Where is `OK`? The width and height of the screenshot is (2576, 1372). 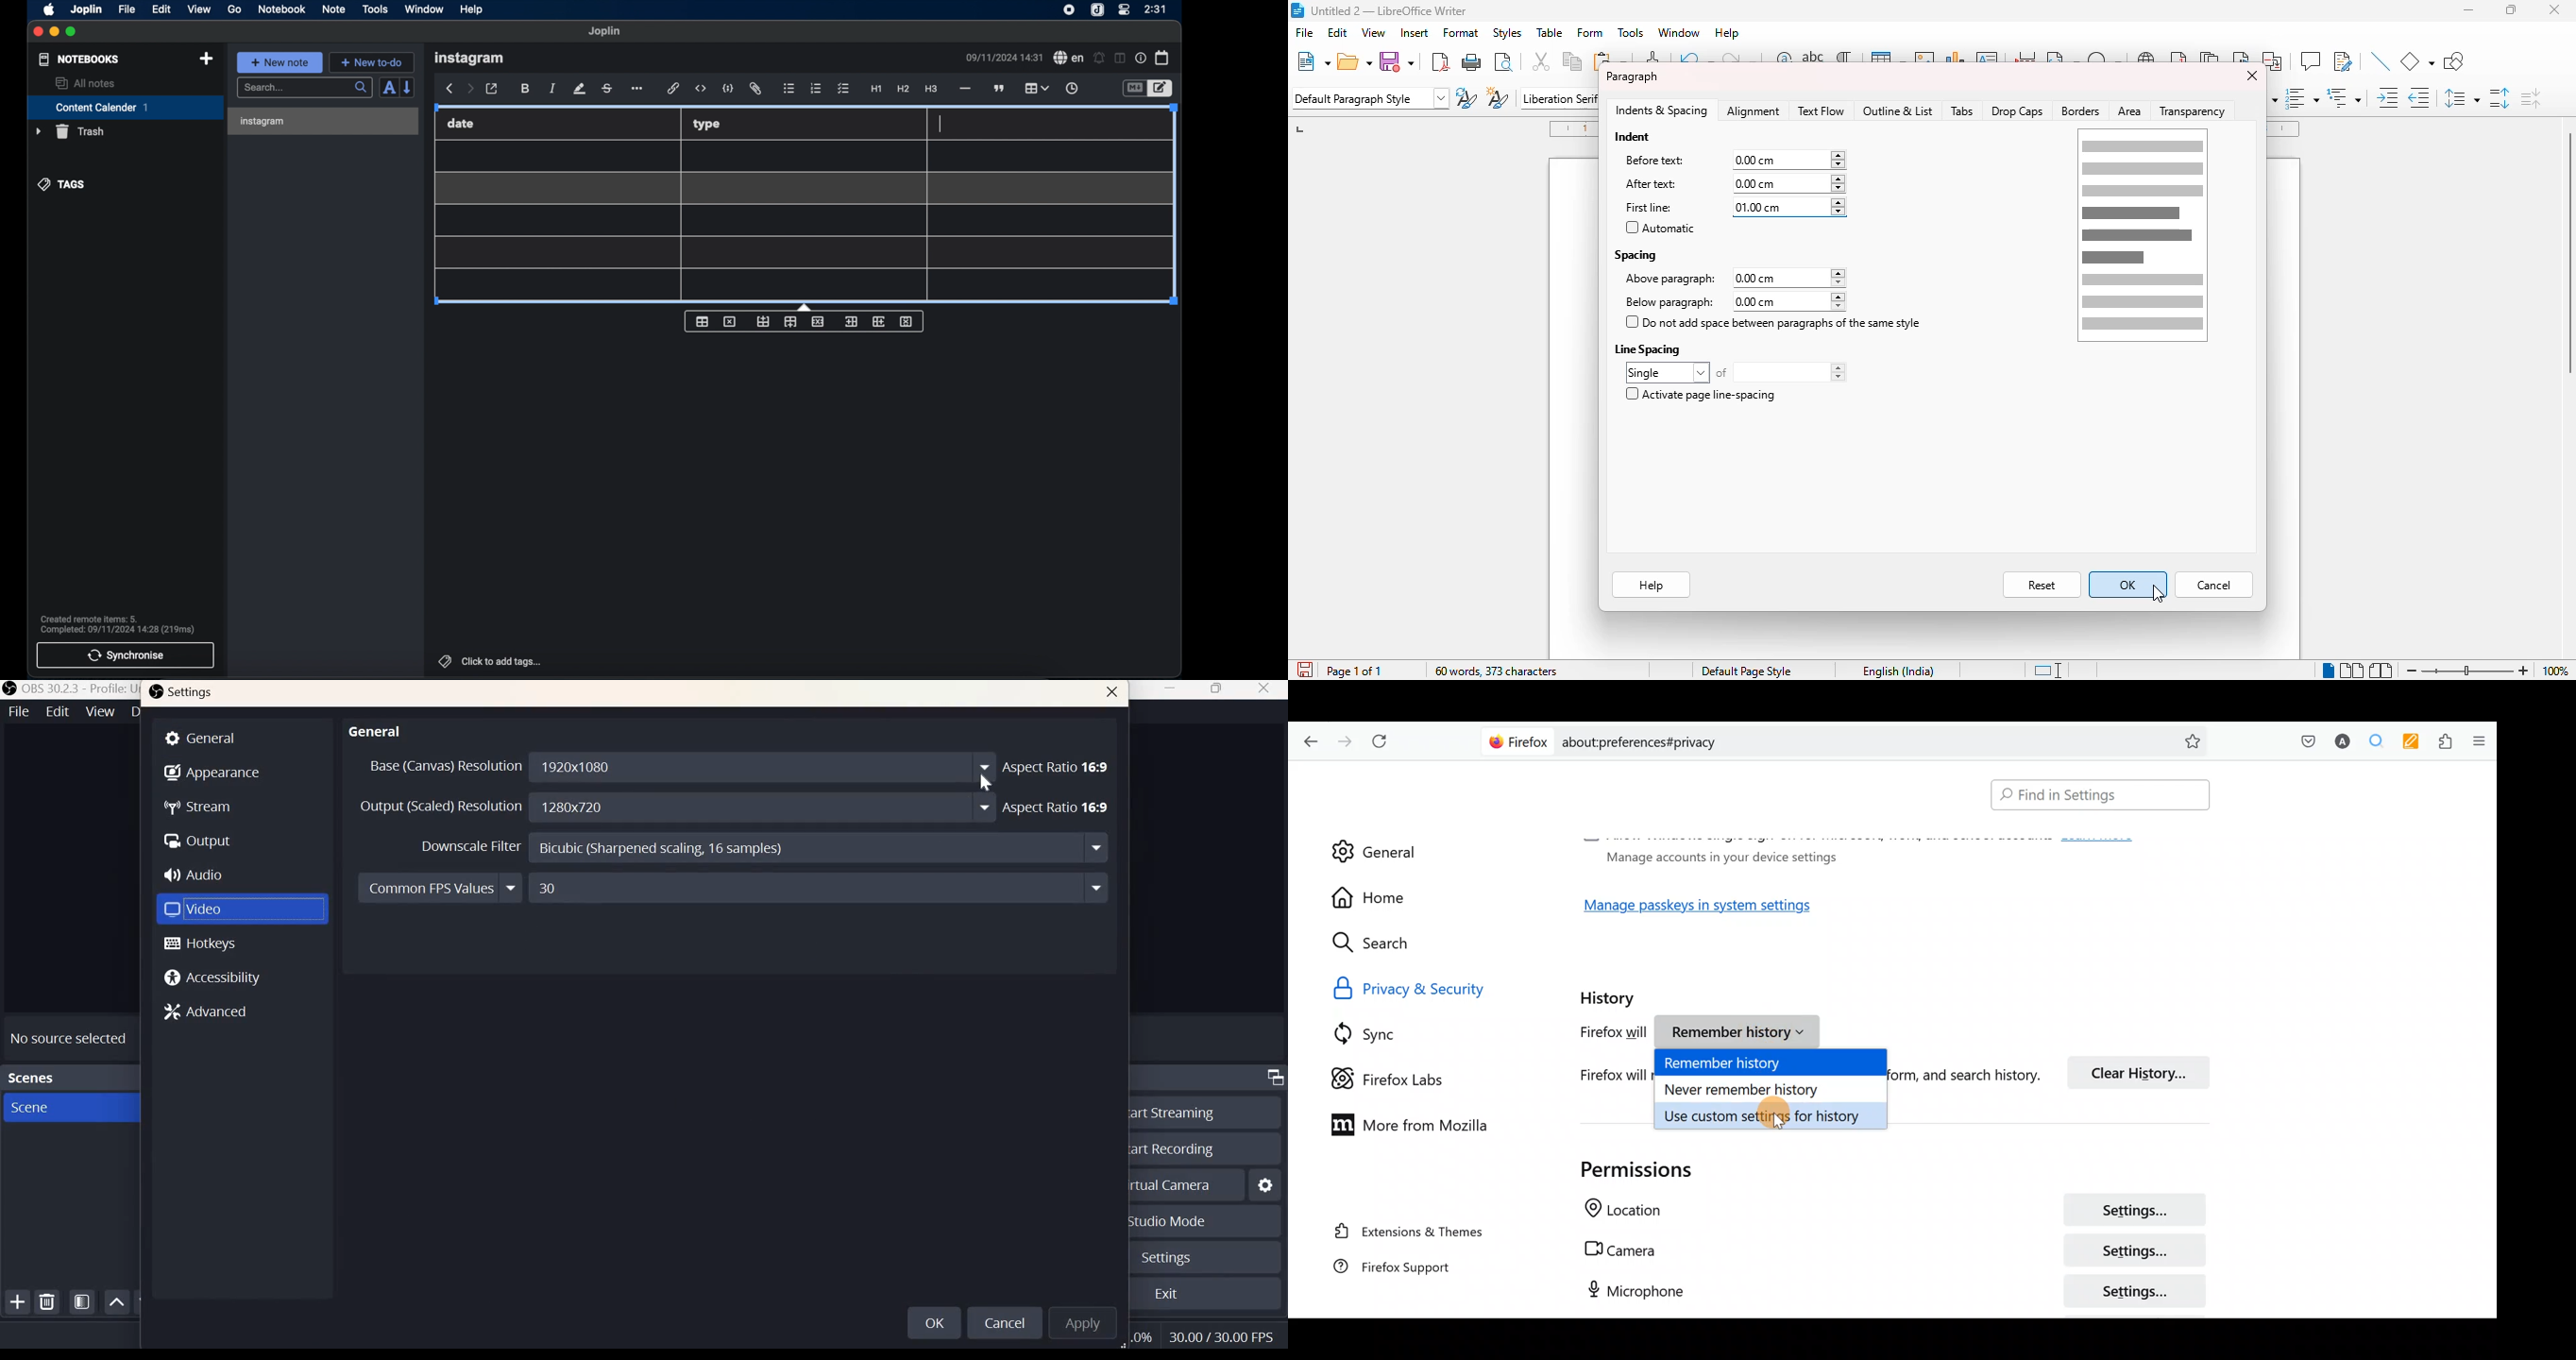 OK is located at coordinates (933, 1323).